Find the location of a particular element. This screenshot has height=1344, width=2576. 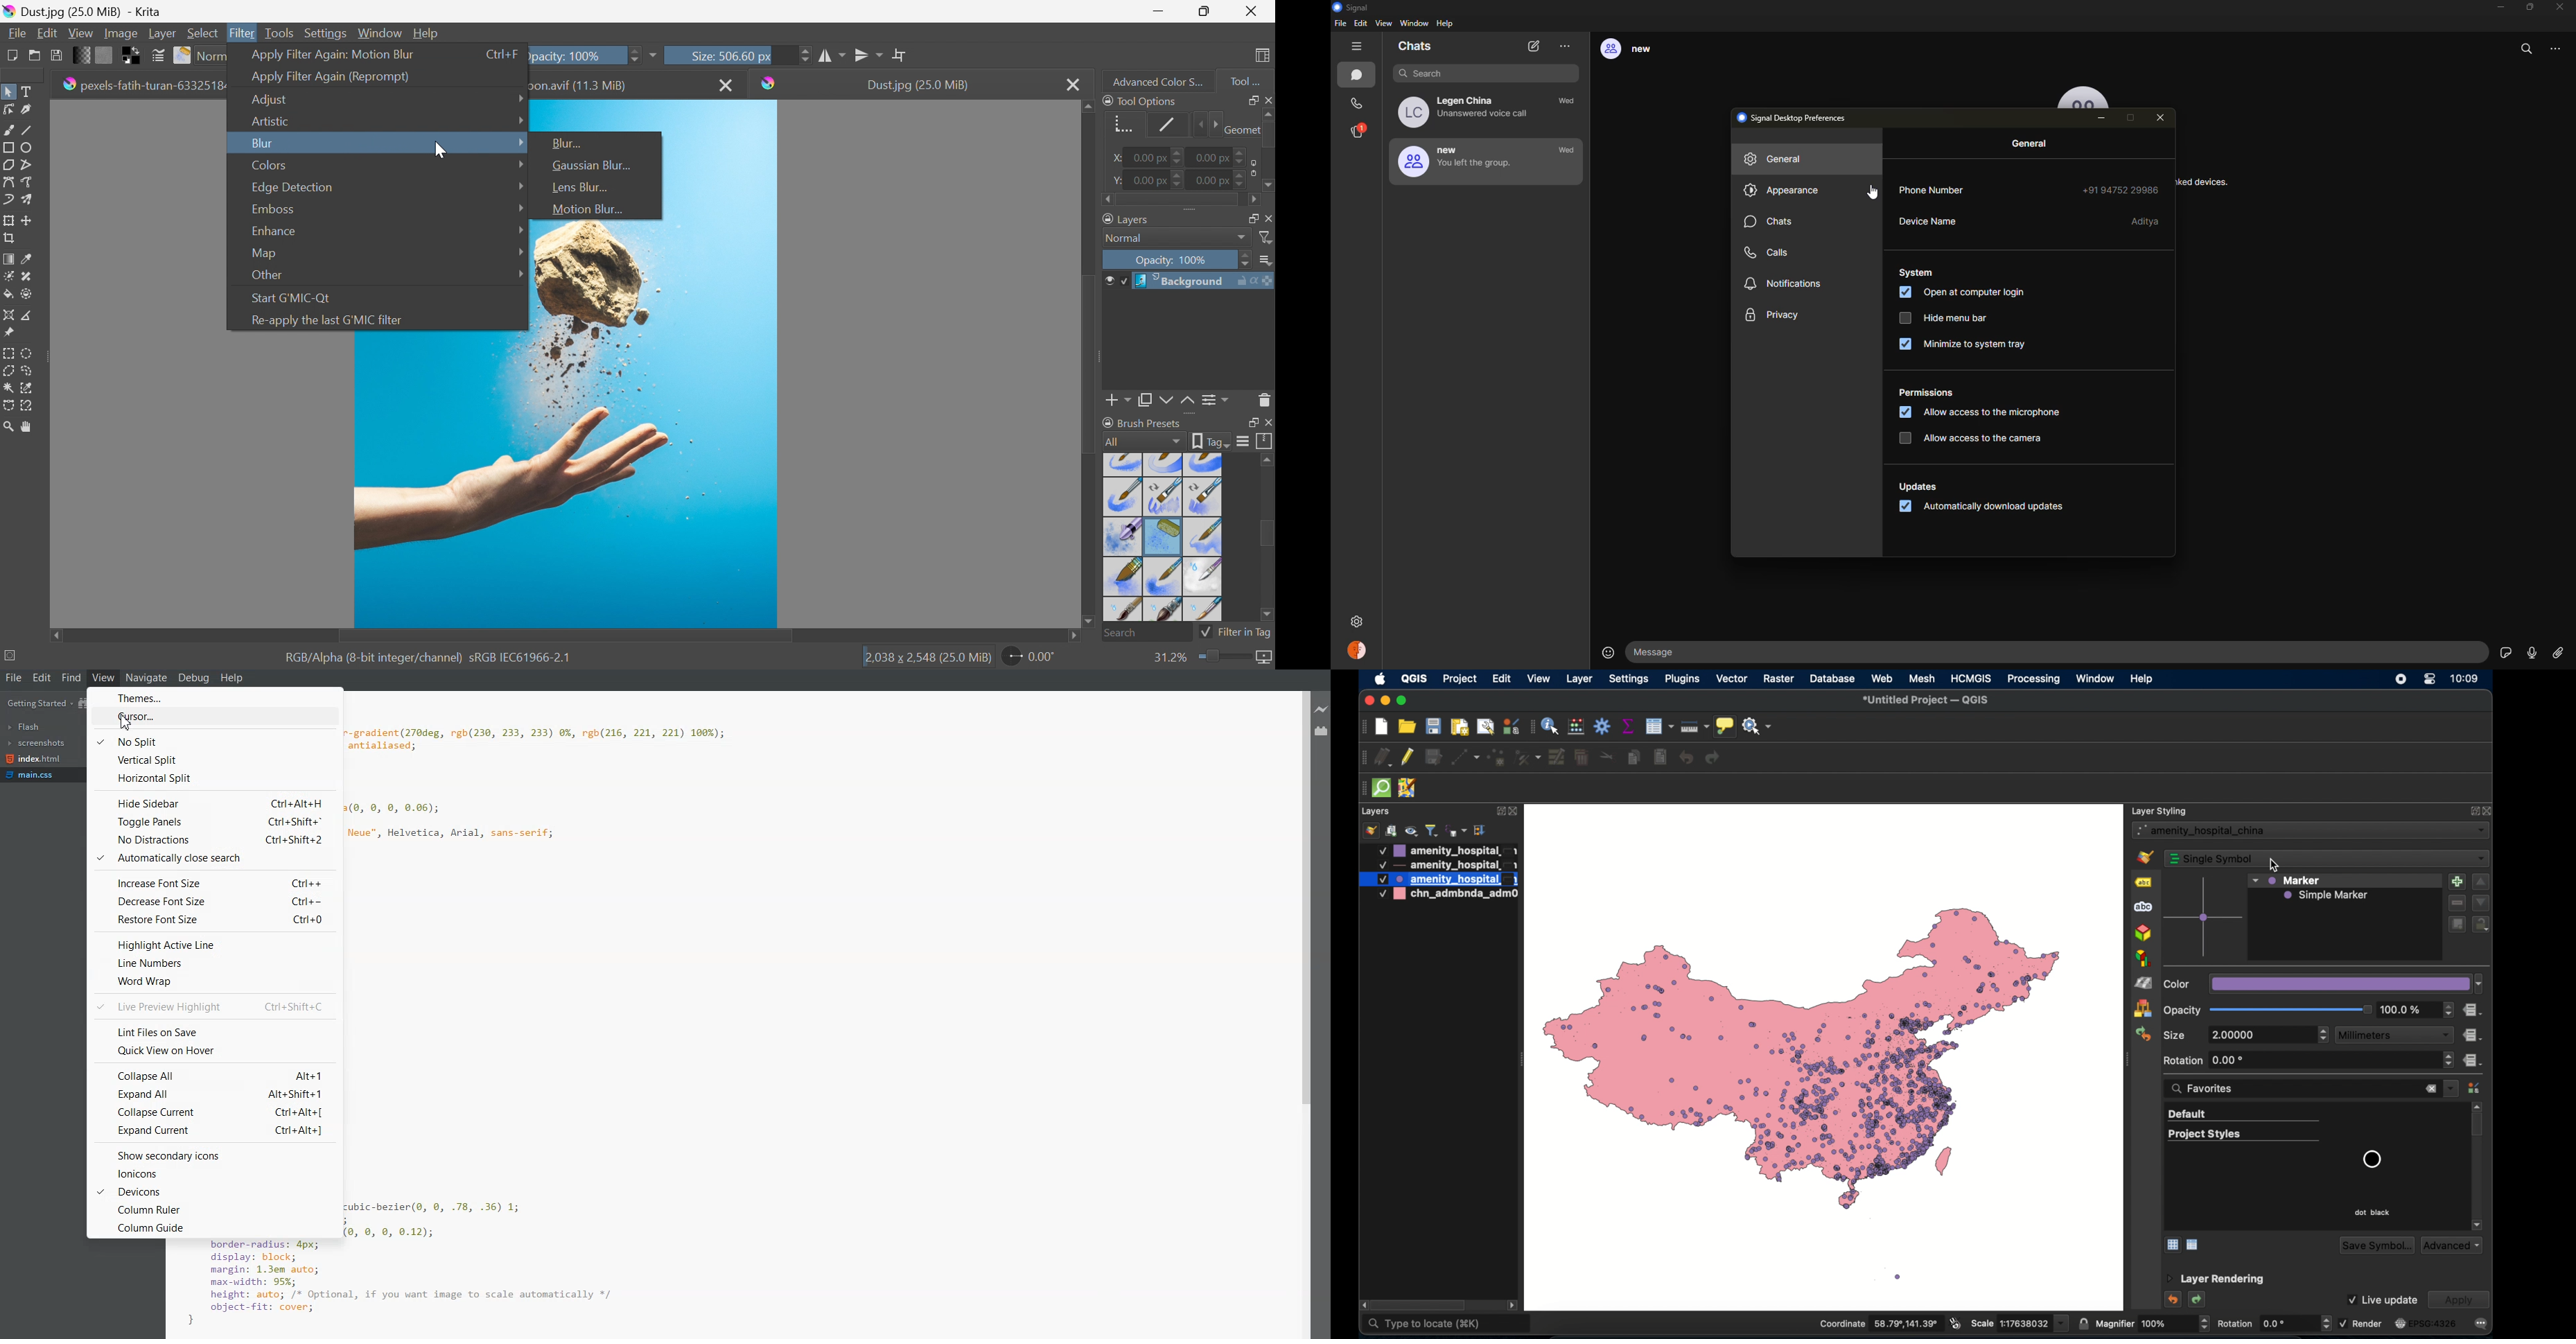

minimize is located at coordinates (2104, 119).